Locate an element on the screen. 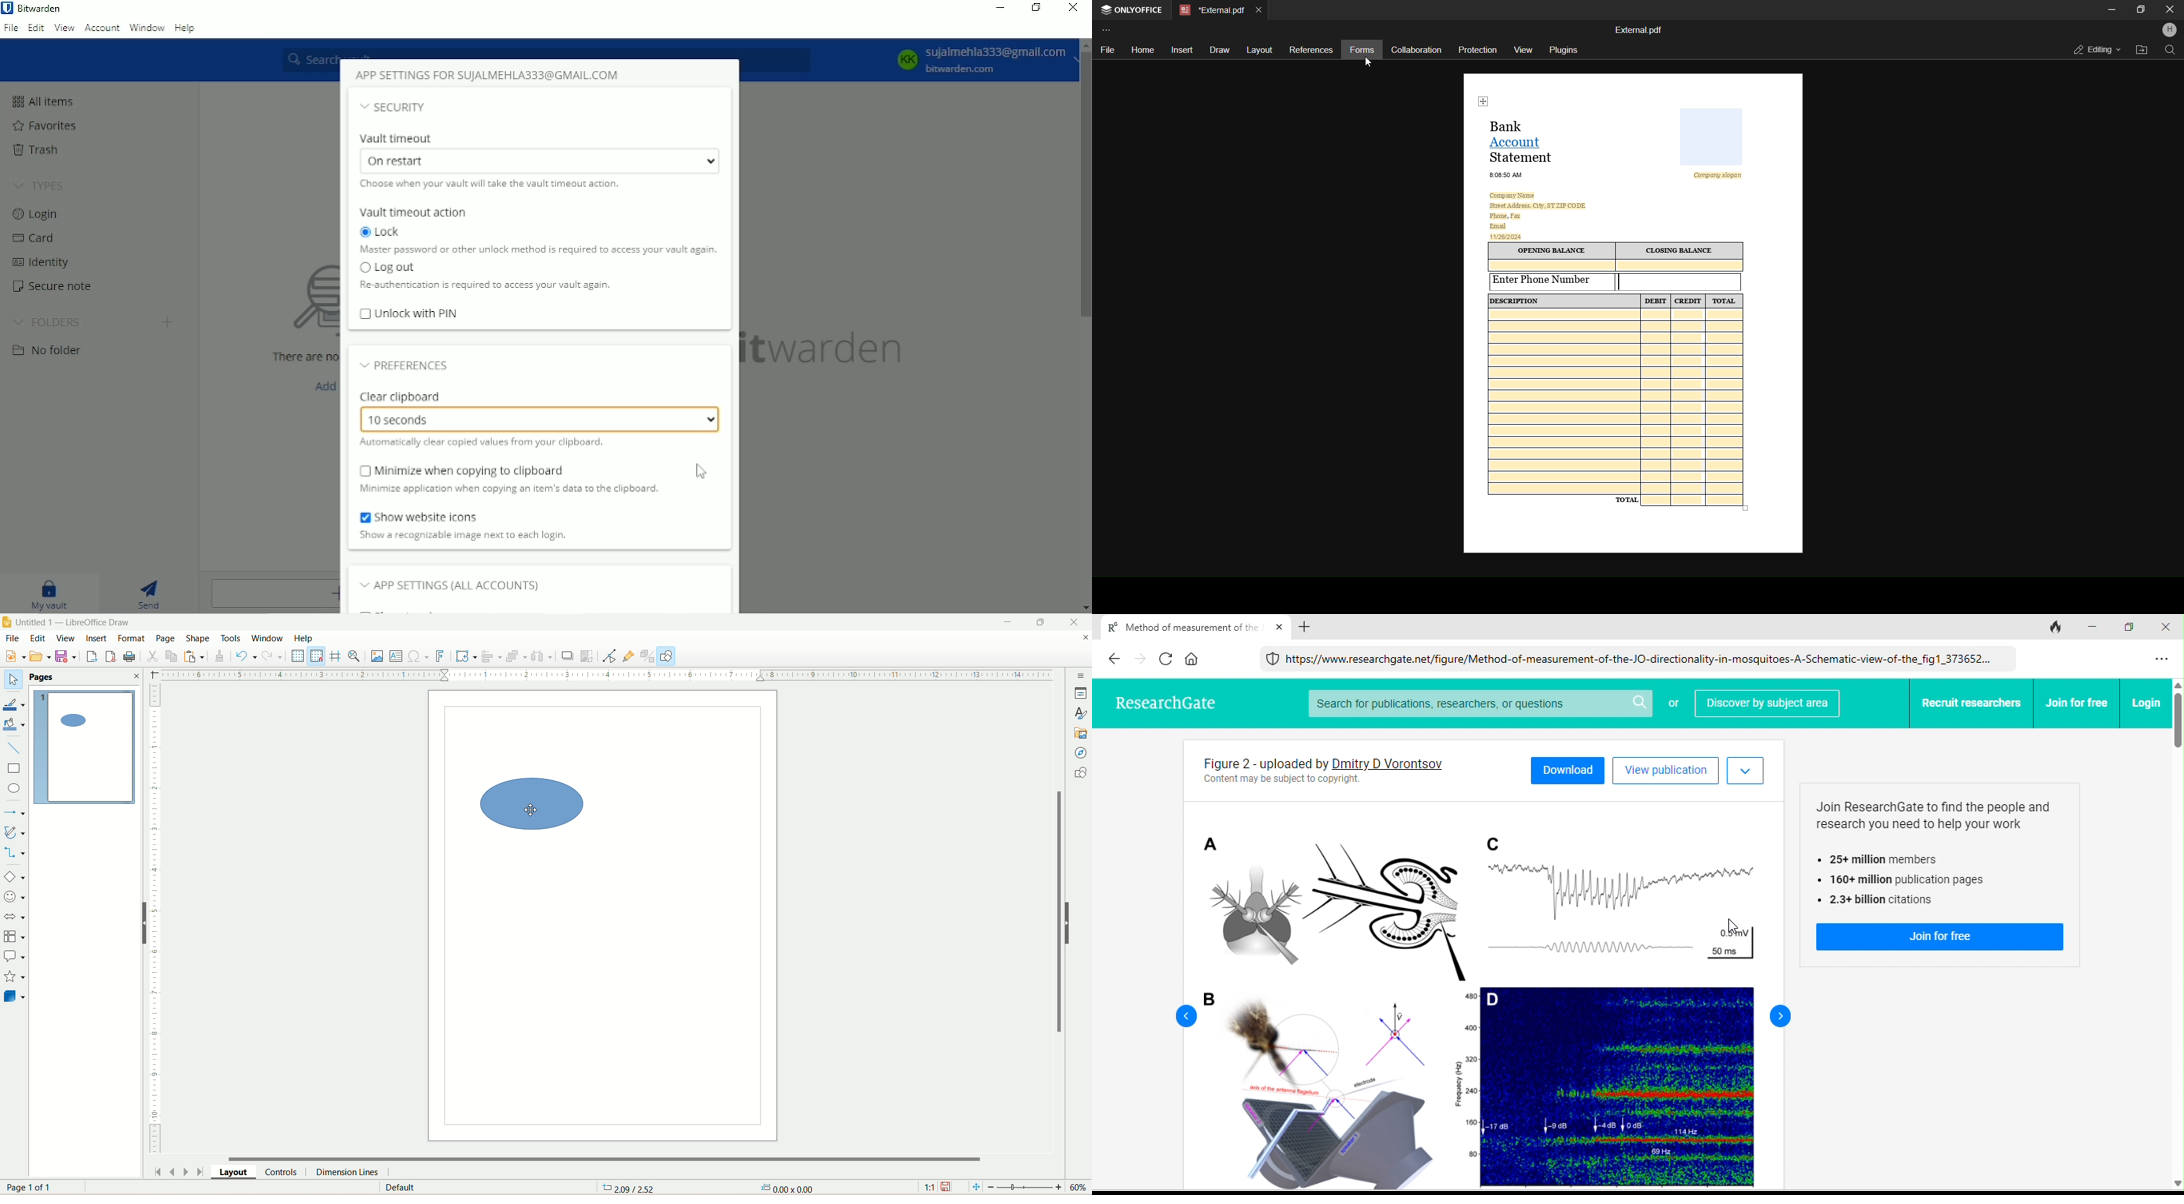 The height and width of the screenshot is (1204, 2184). Figure 2 - uploaded by Dmitry D Vorontsov - content may be subject to copyright is located at coordinates (1346, 770).